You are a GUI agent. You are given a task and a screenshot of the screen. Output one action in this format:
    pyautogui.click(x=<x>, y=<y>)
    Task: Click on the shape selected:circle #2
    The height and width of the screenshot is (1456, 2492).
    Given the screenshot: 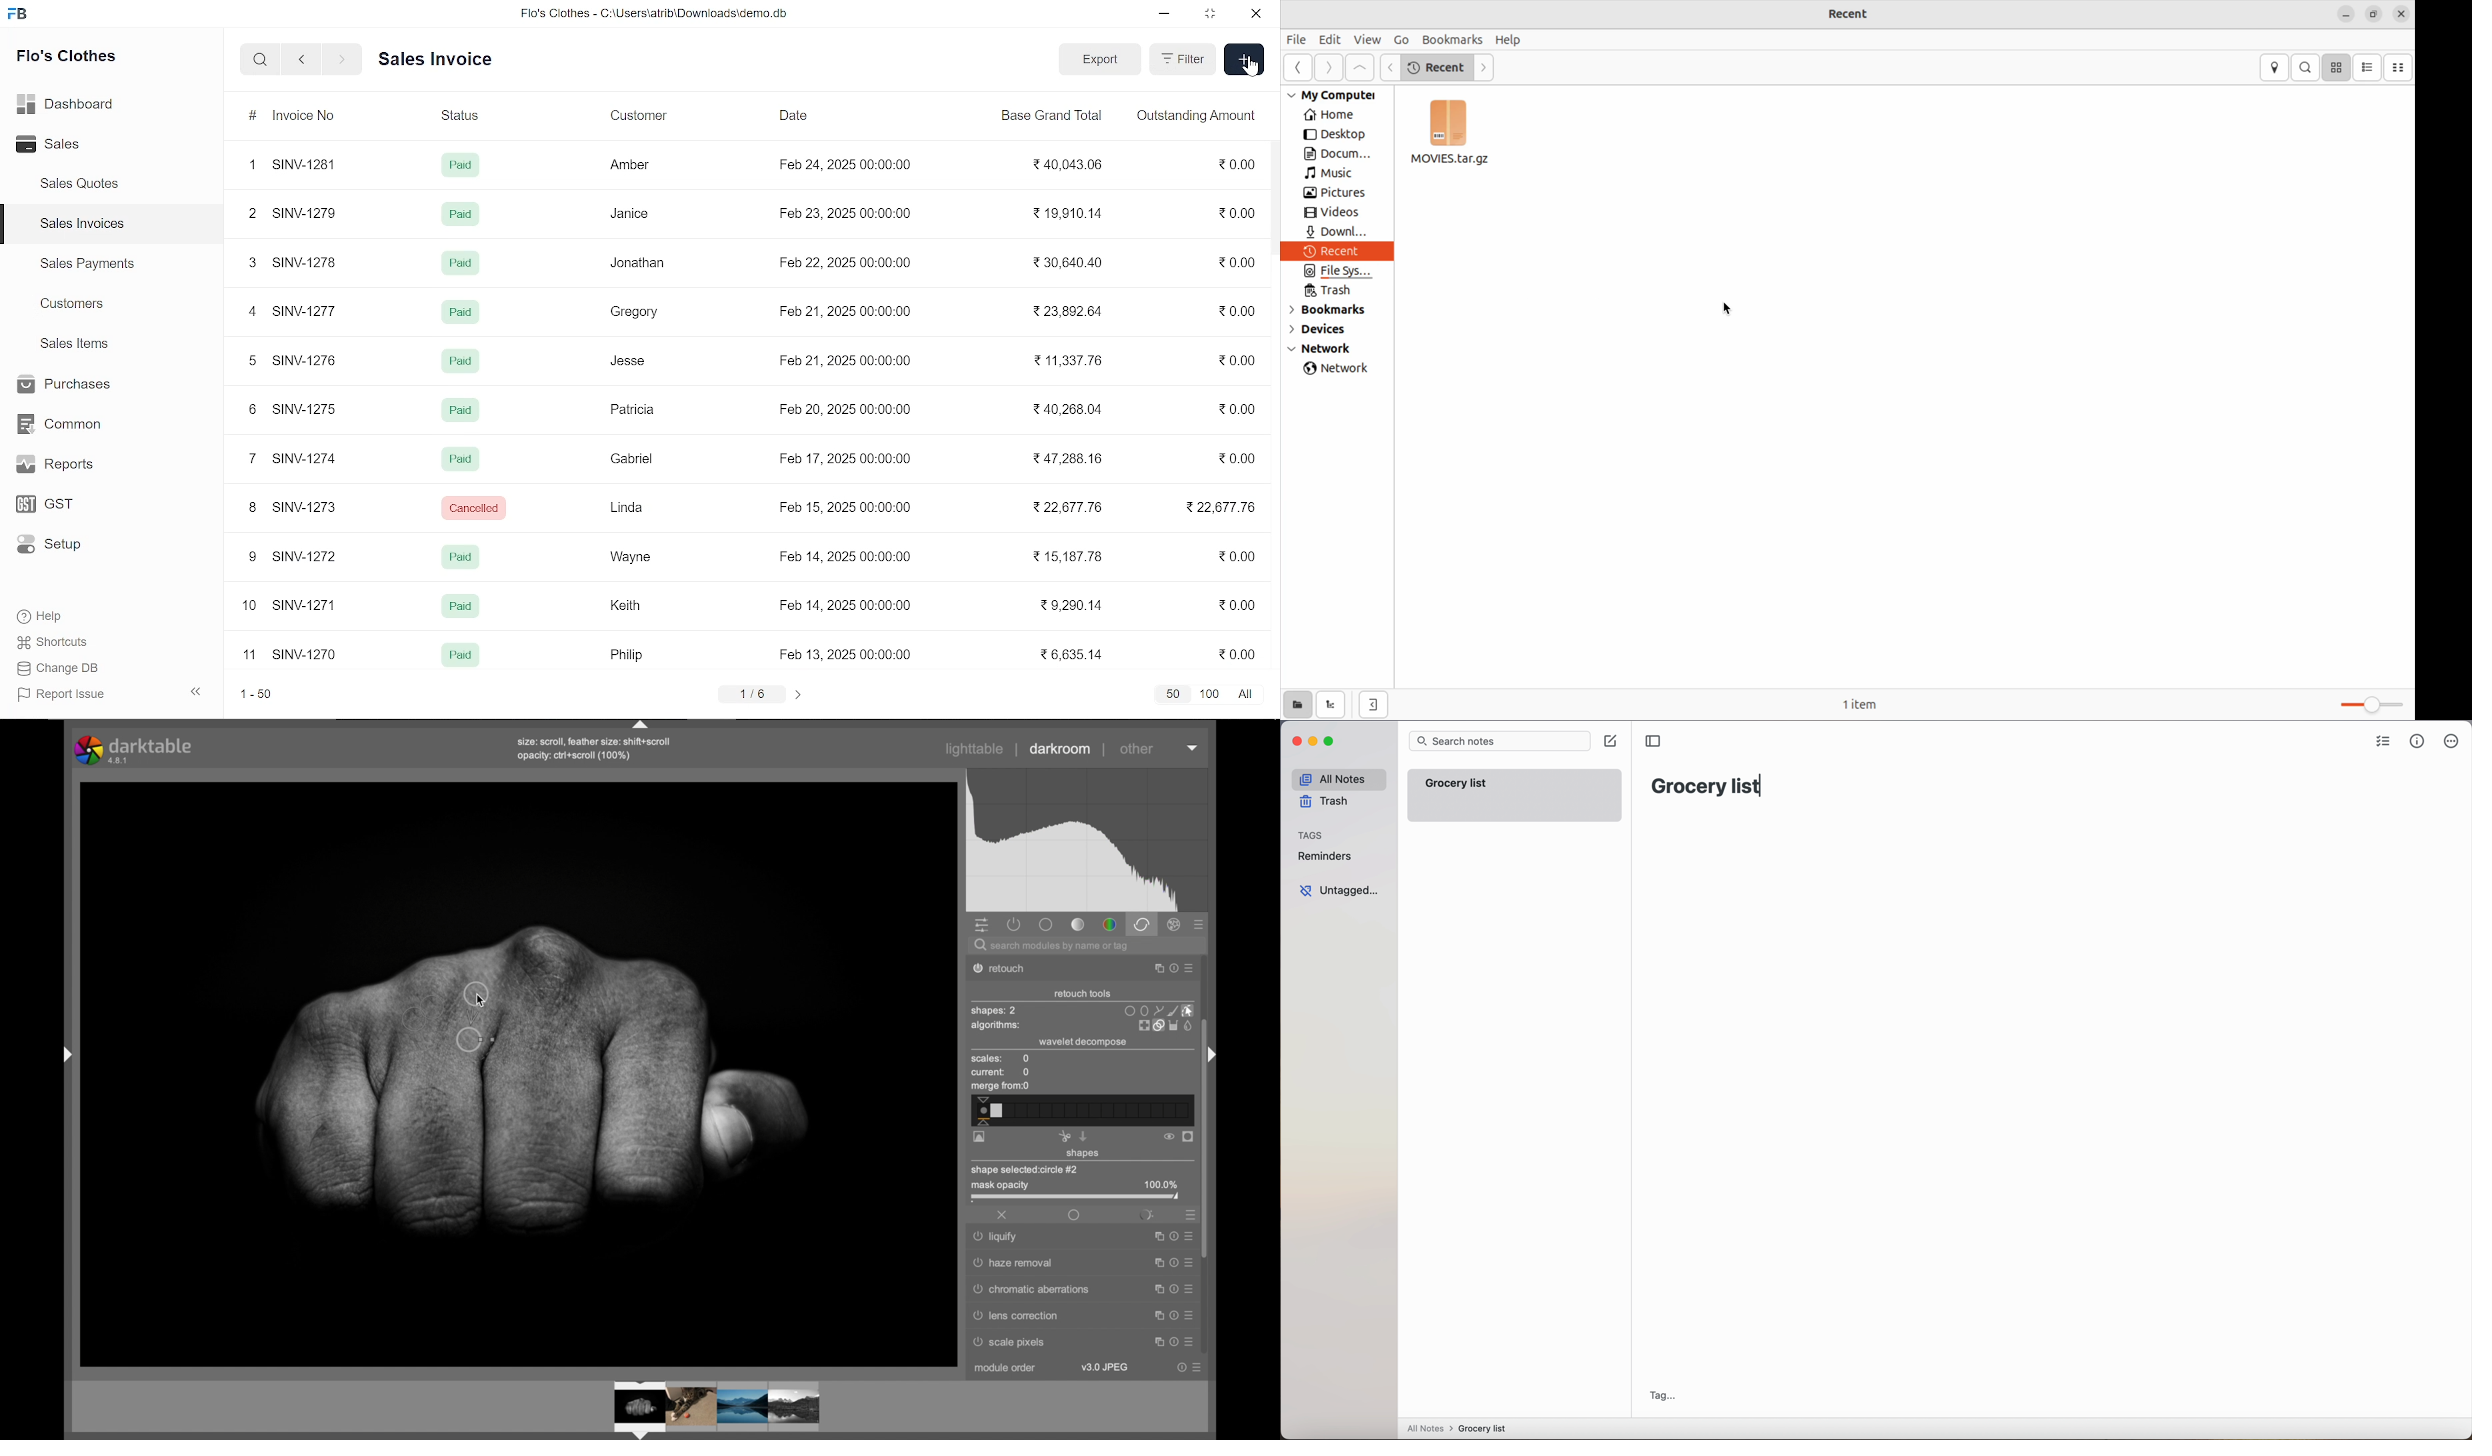 What is the action you would take?
    pyautogui.click(x=1029, y=1169)
    